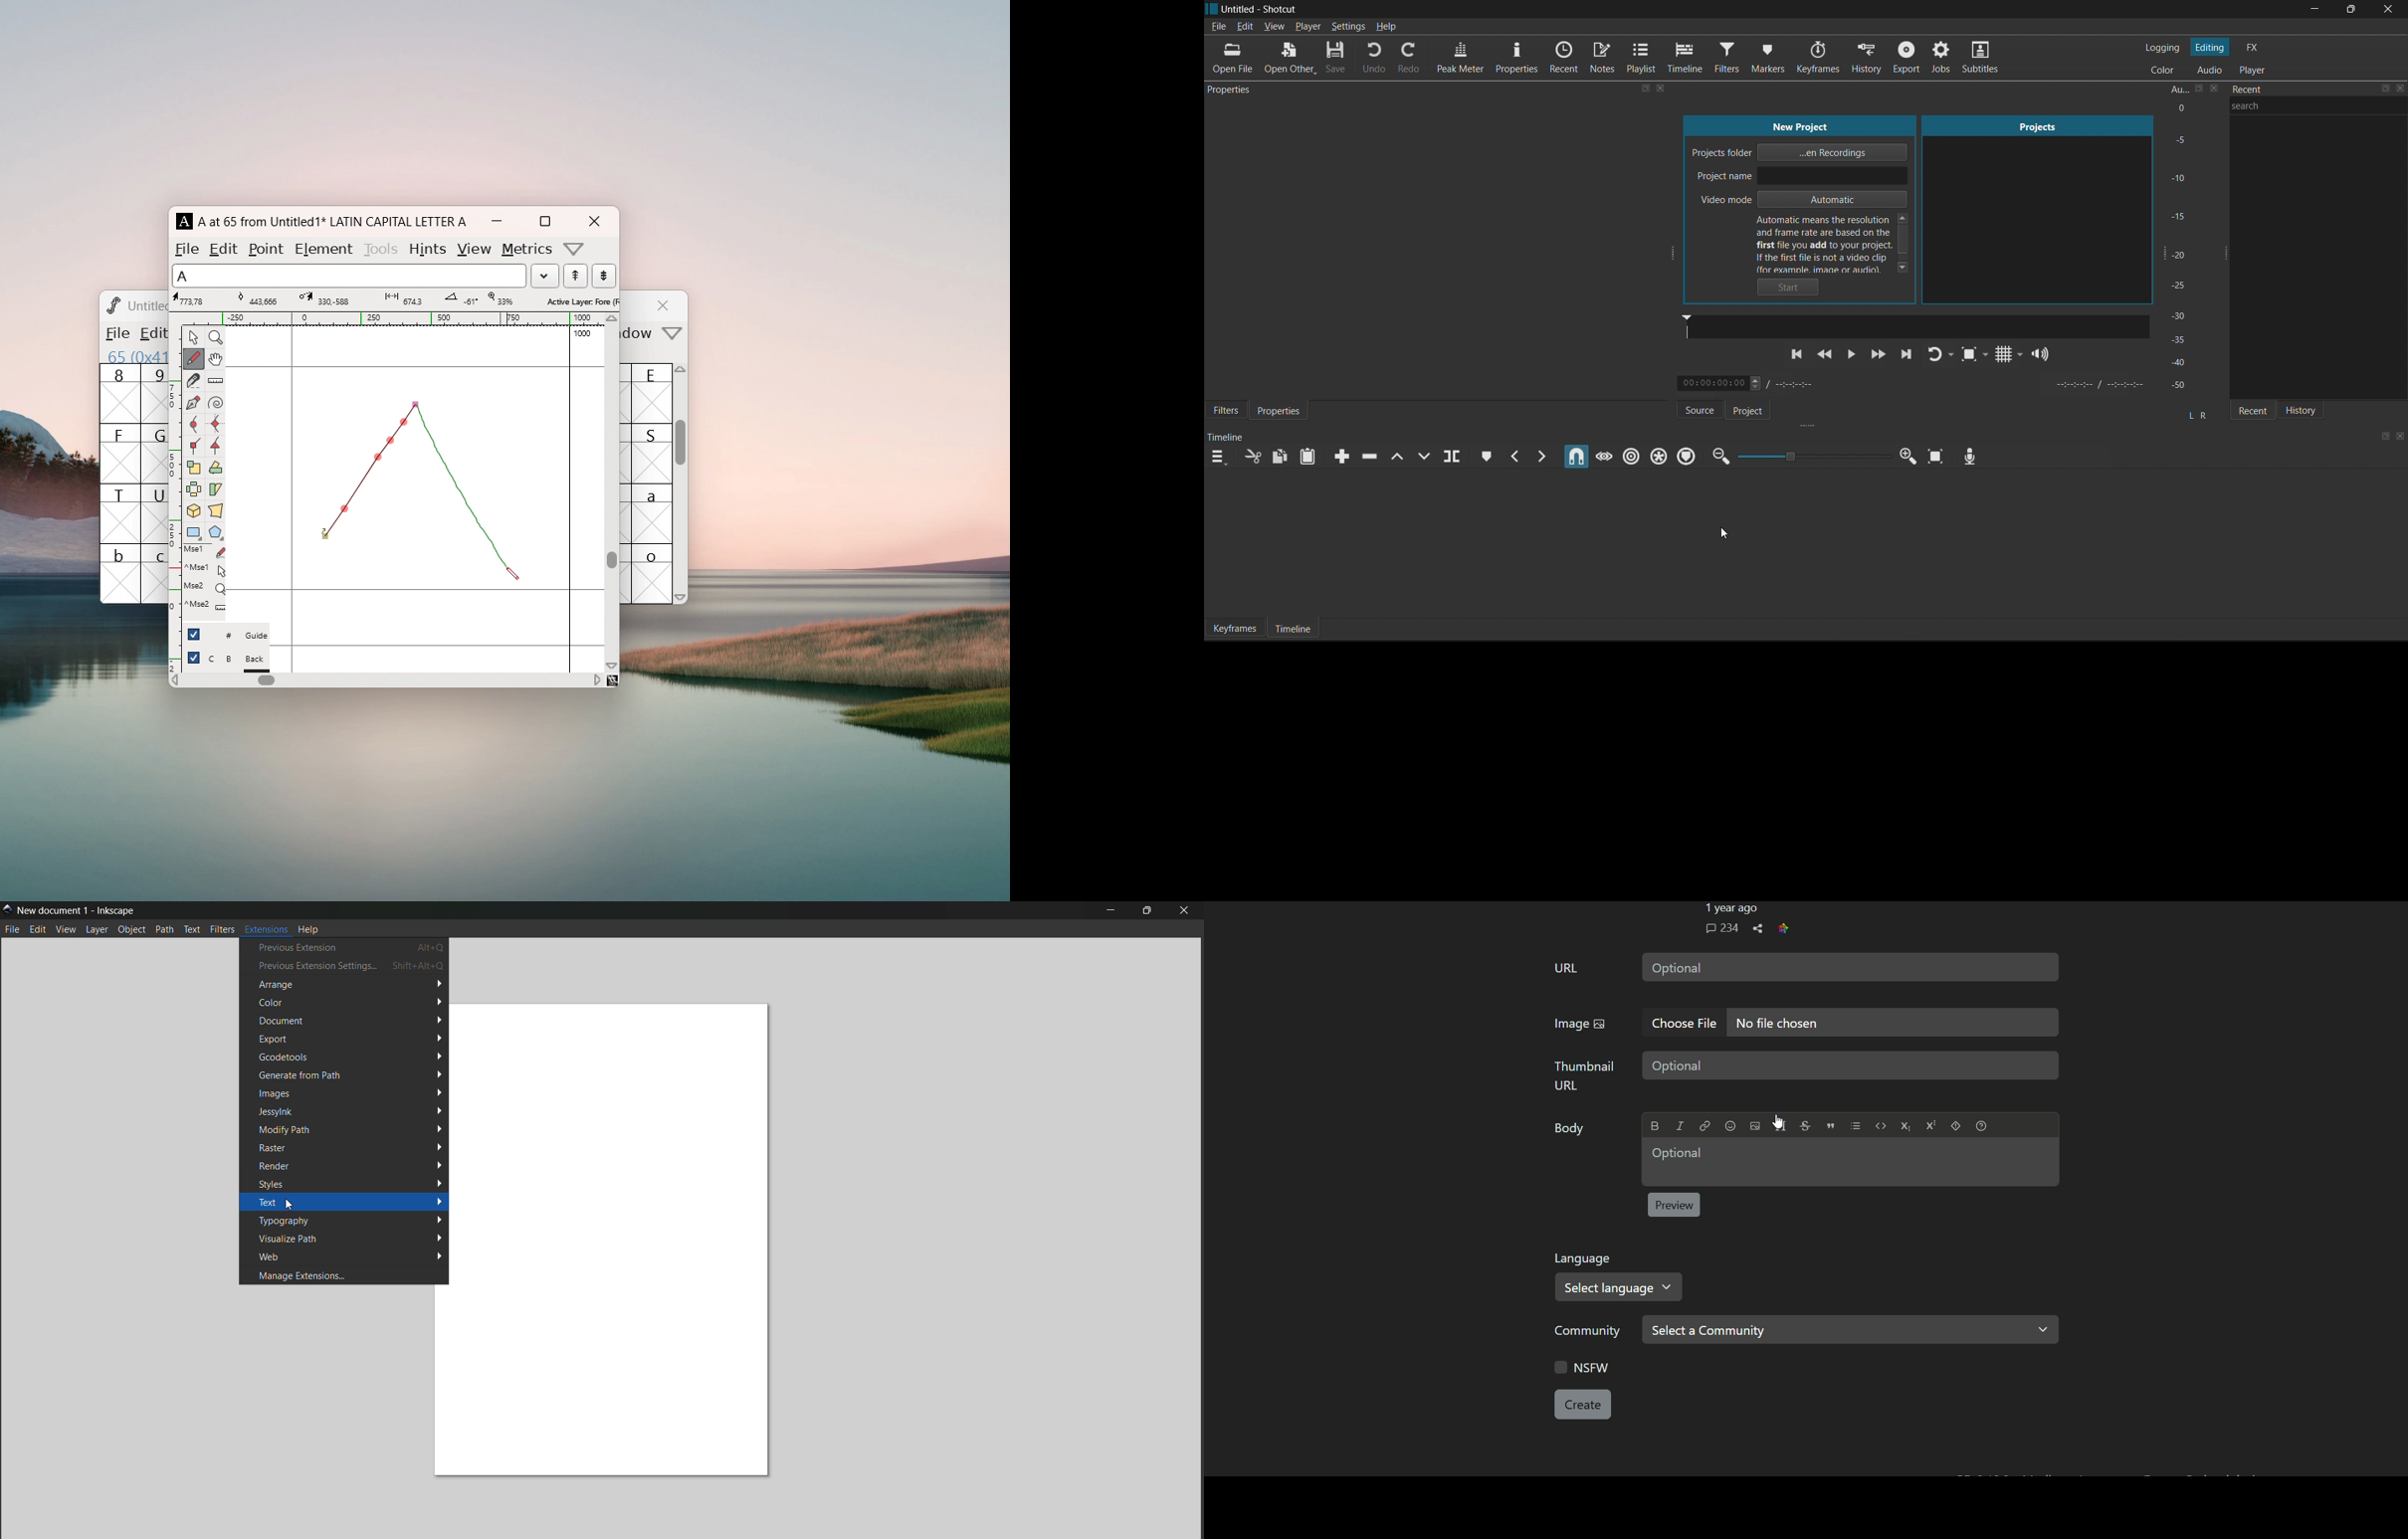 Image resolution: width=2408 pixels, height=1540 pixels. What do you see at coordinates (1692, 409) in the screenshot?
I see `Source` at bounding box center [1692, 409].